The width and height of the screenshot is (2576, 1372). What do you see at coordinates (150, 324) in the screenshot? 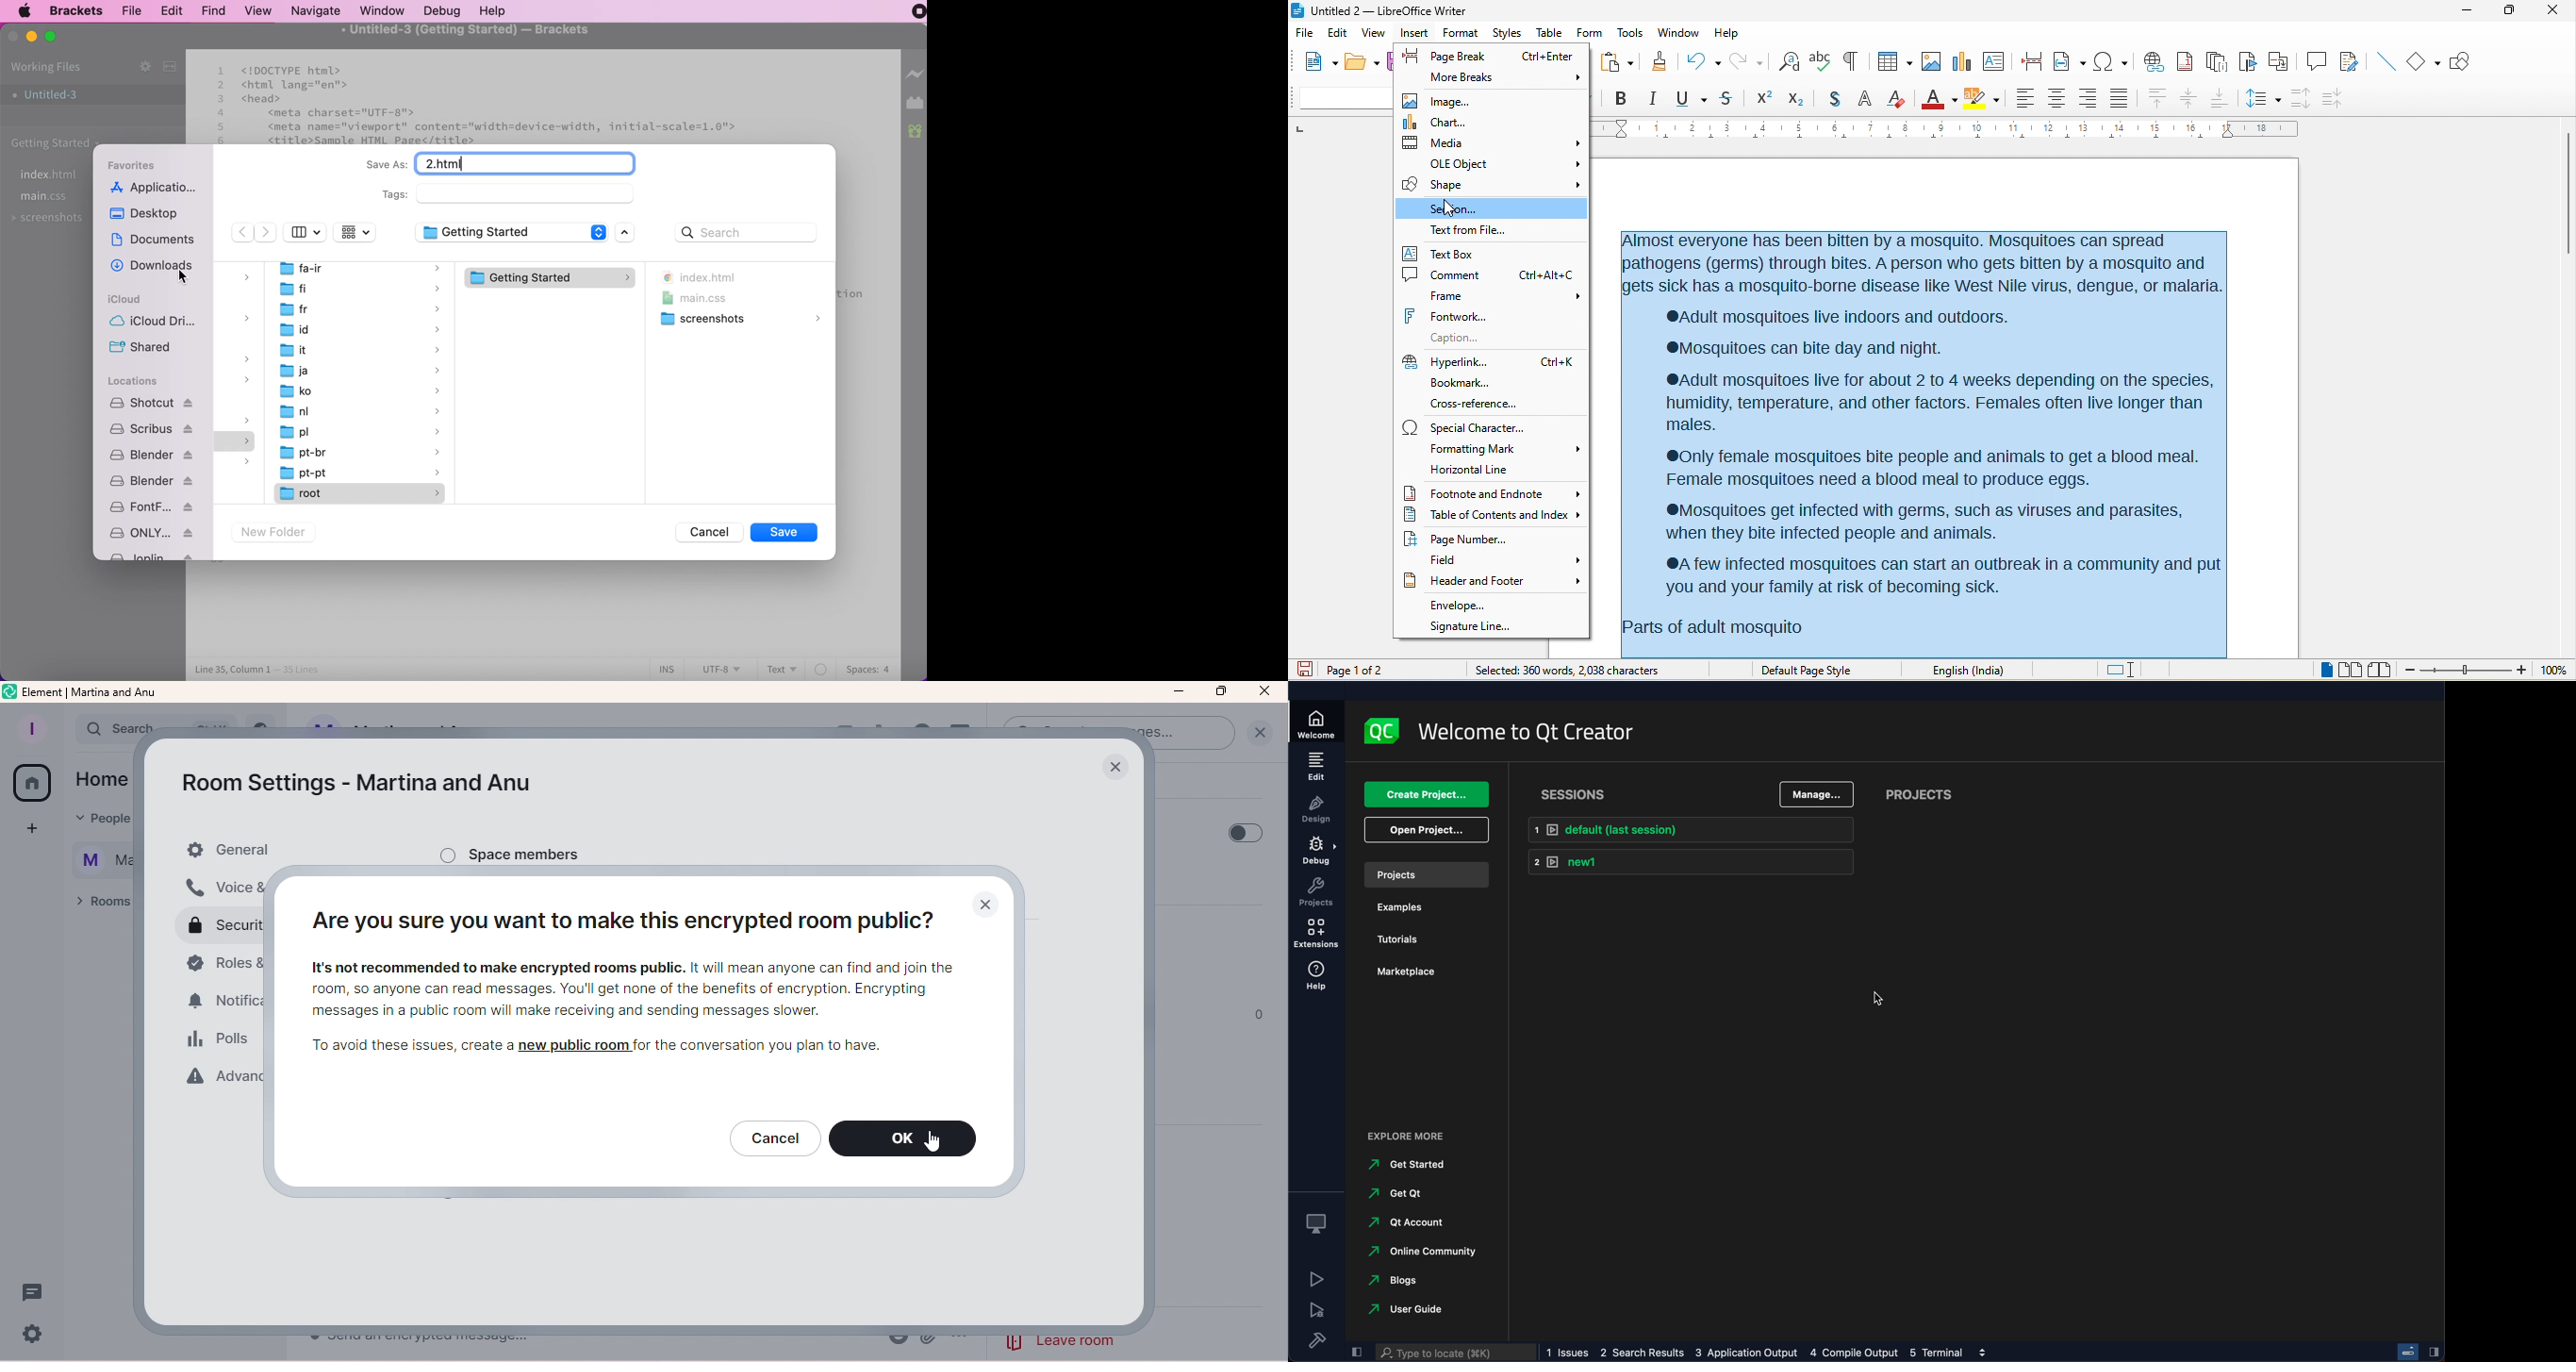
I see `icloud drive` at bounding box center [150, 324].